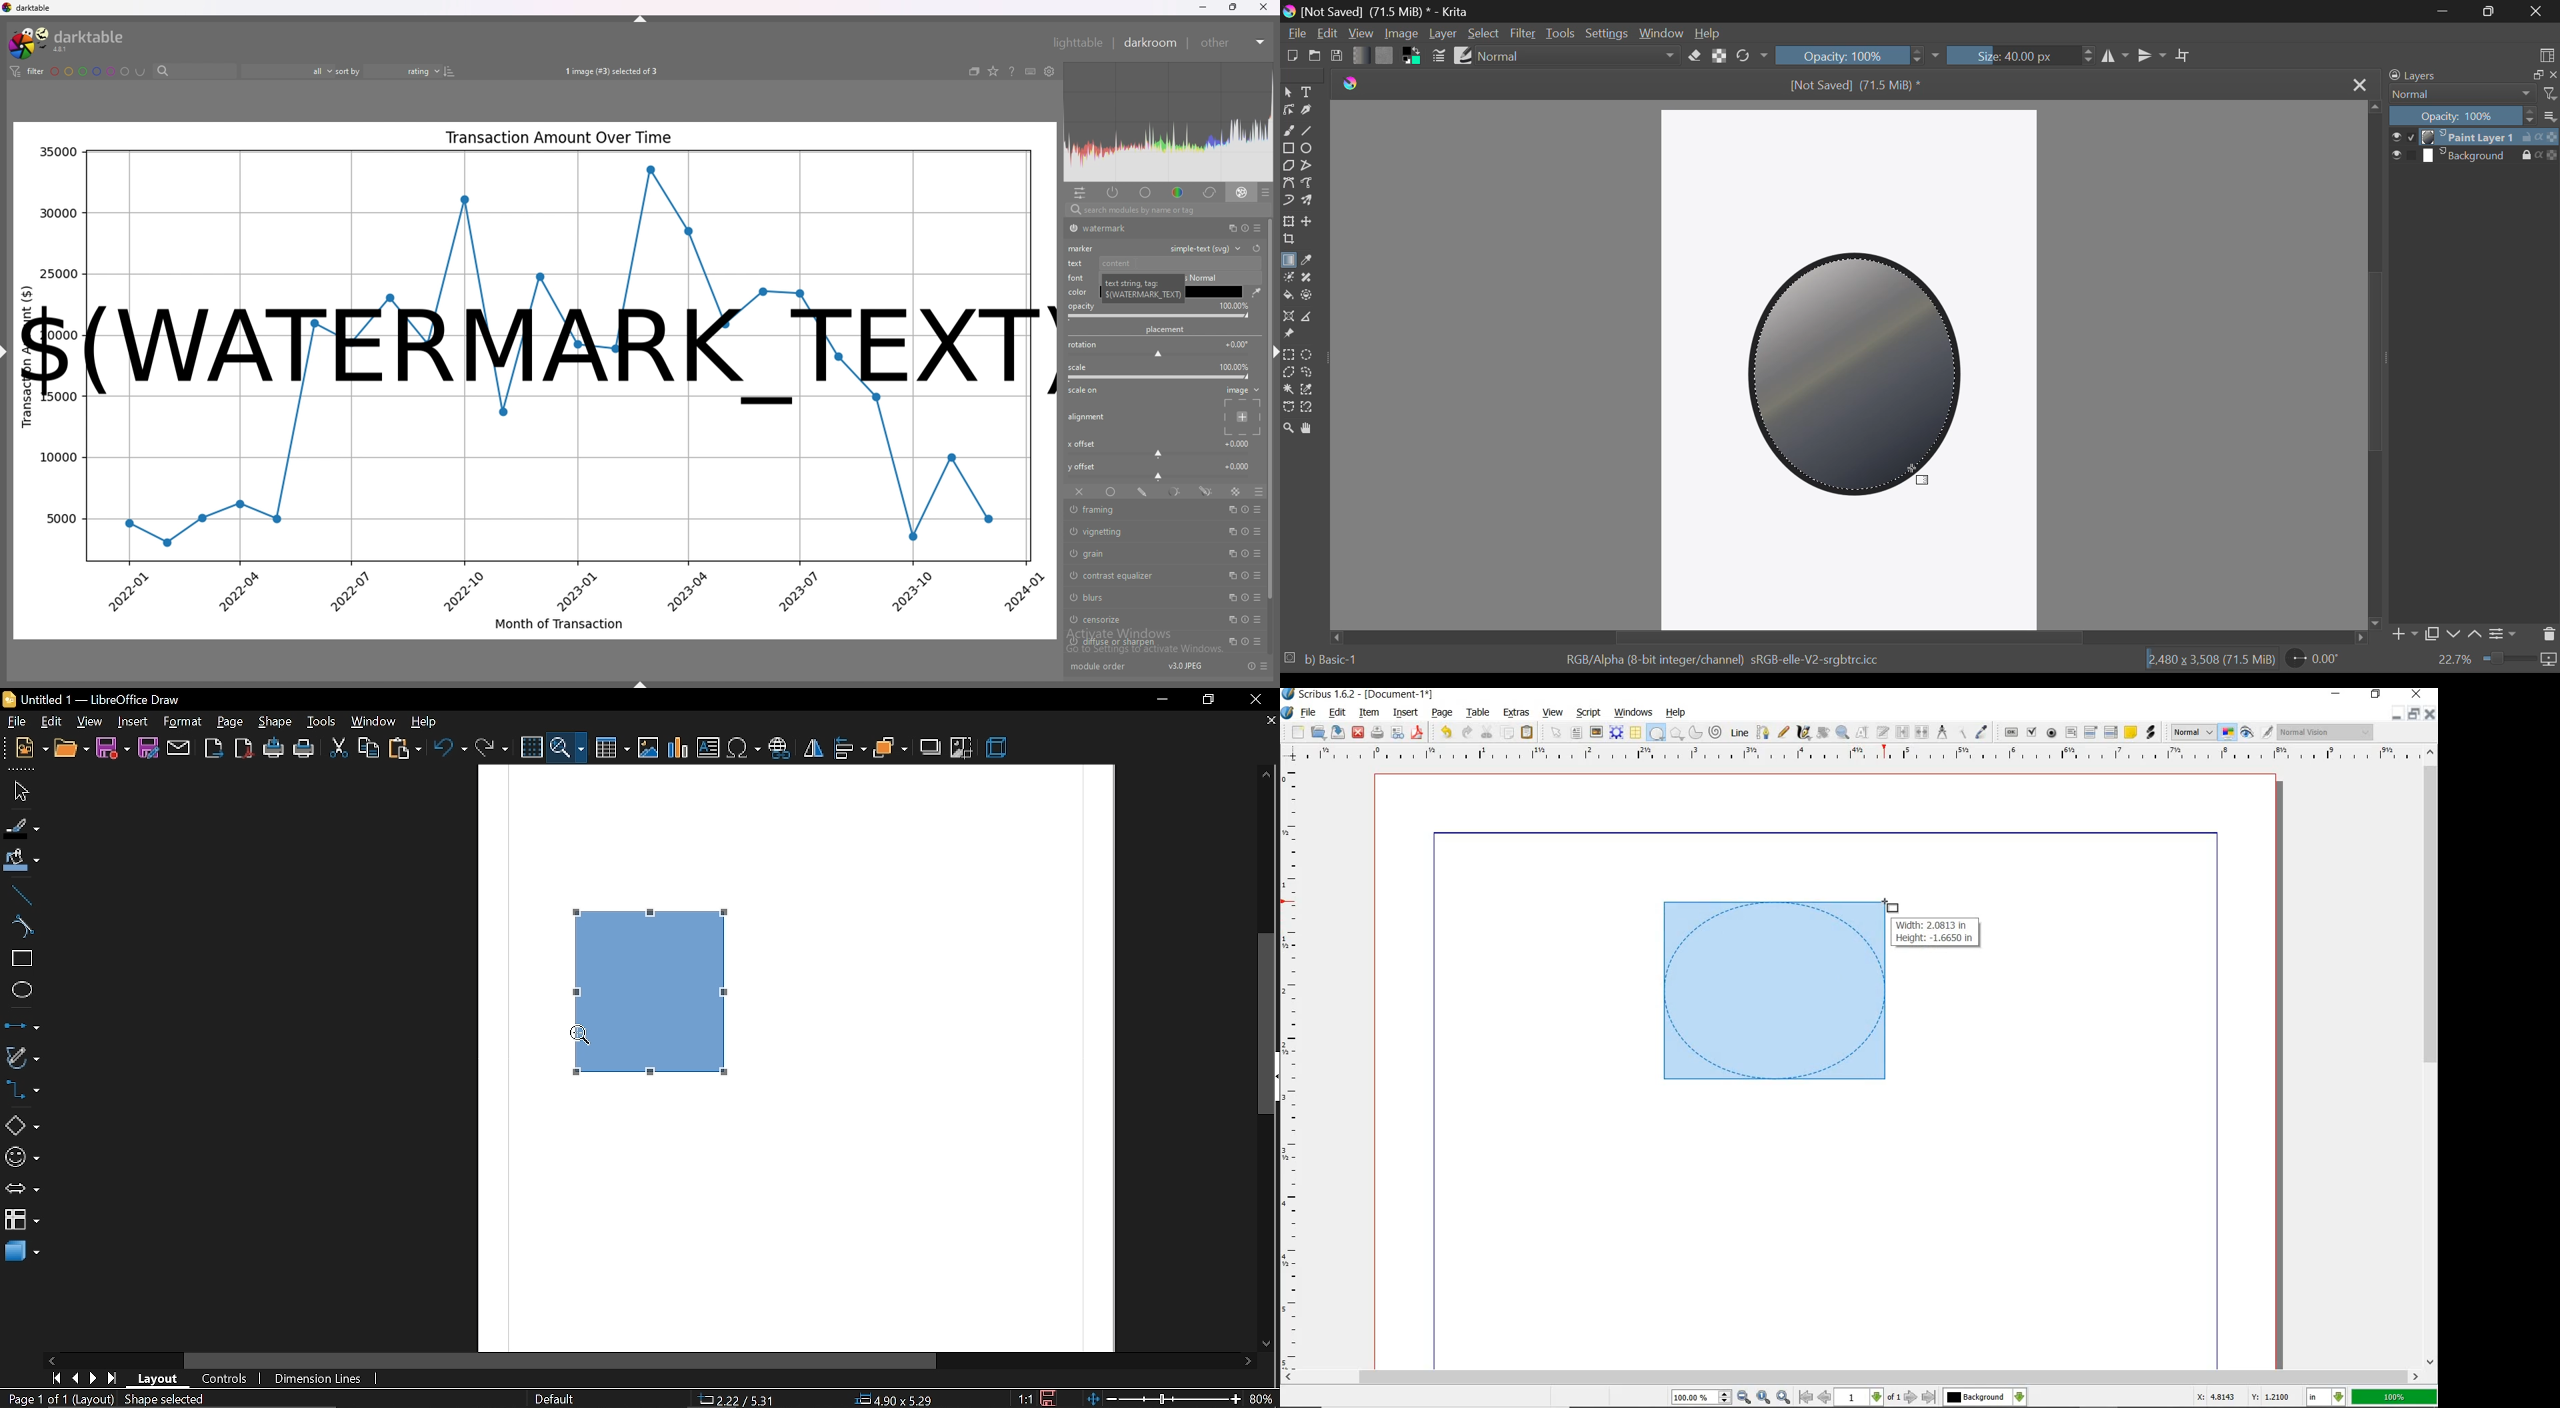  What do you see at coordinates (1291, 56) in the screenshot?
I see `New` at bounding box center [1291, 56].